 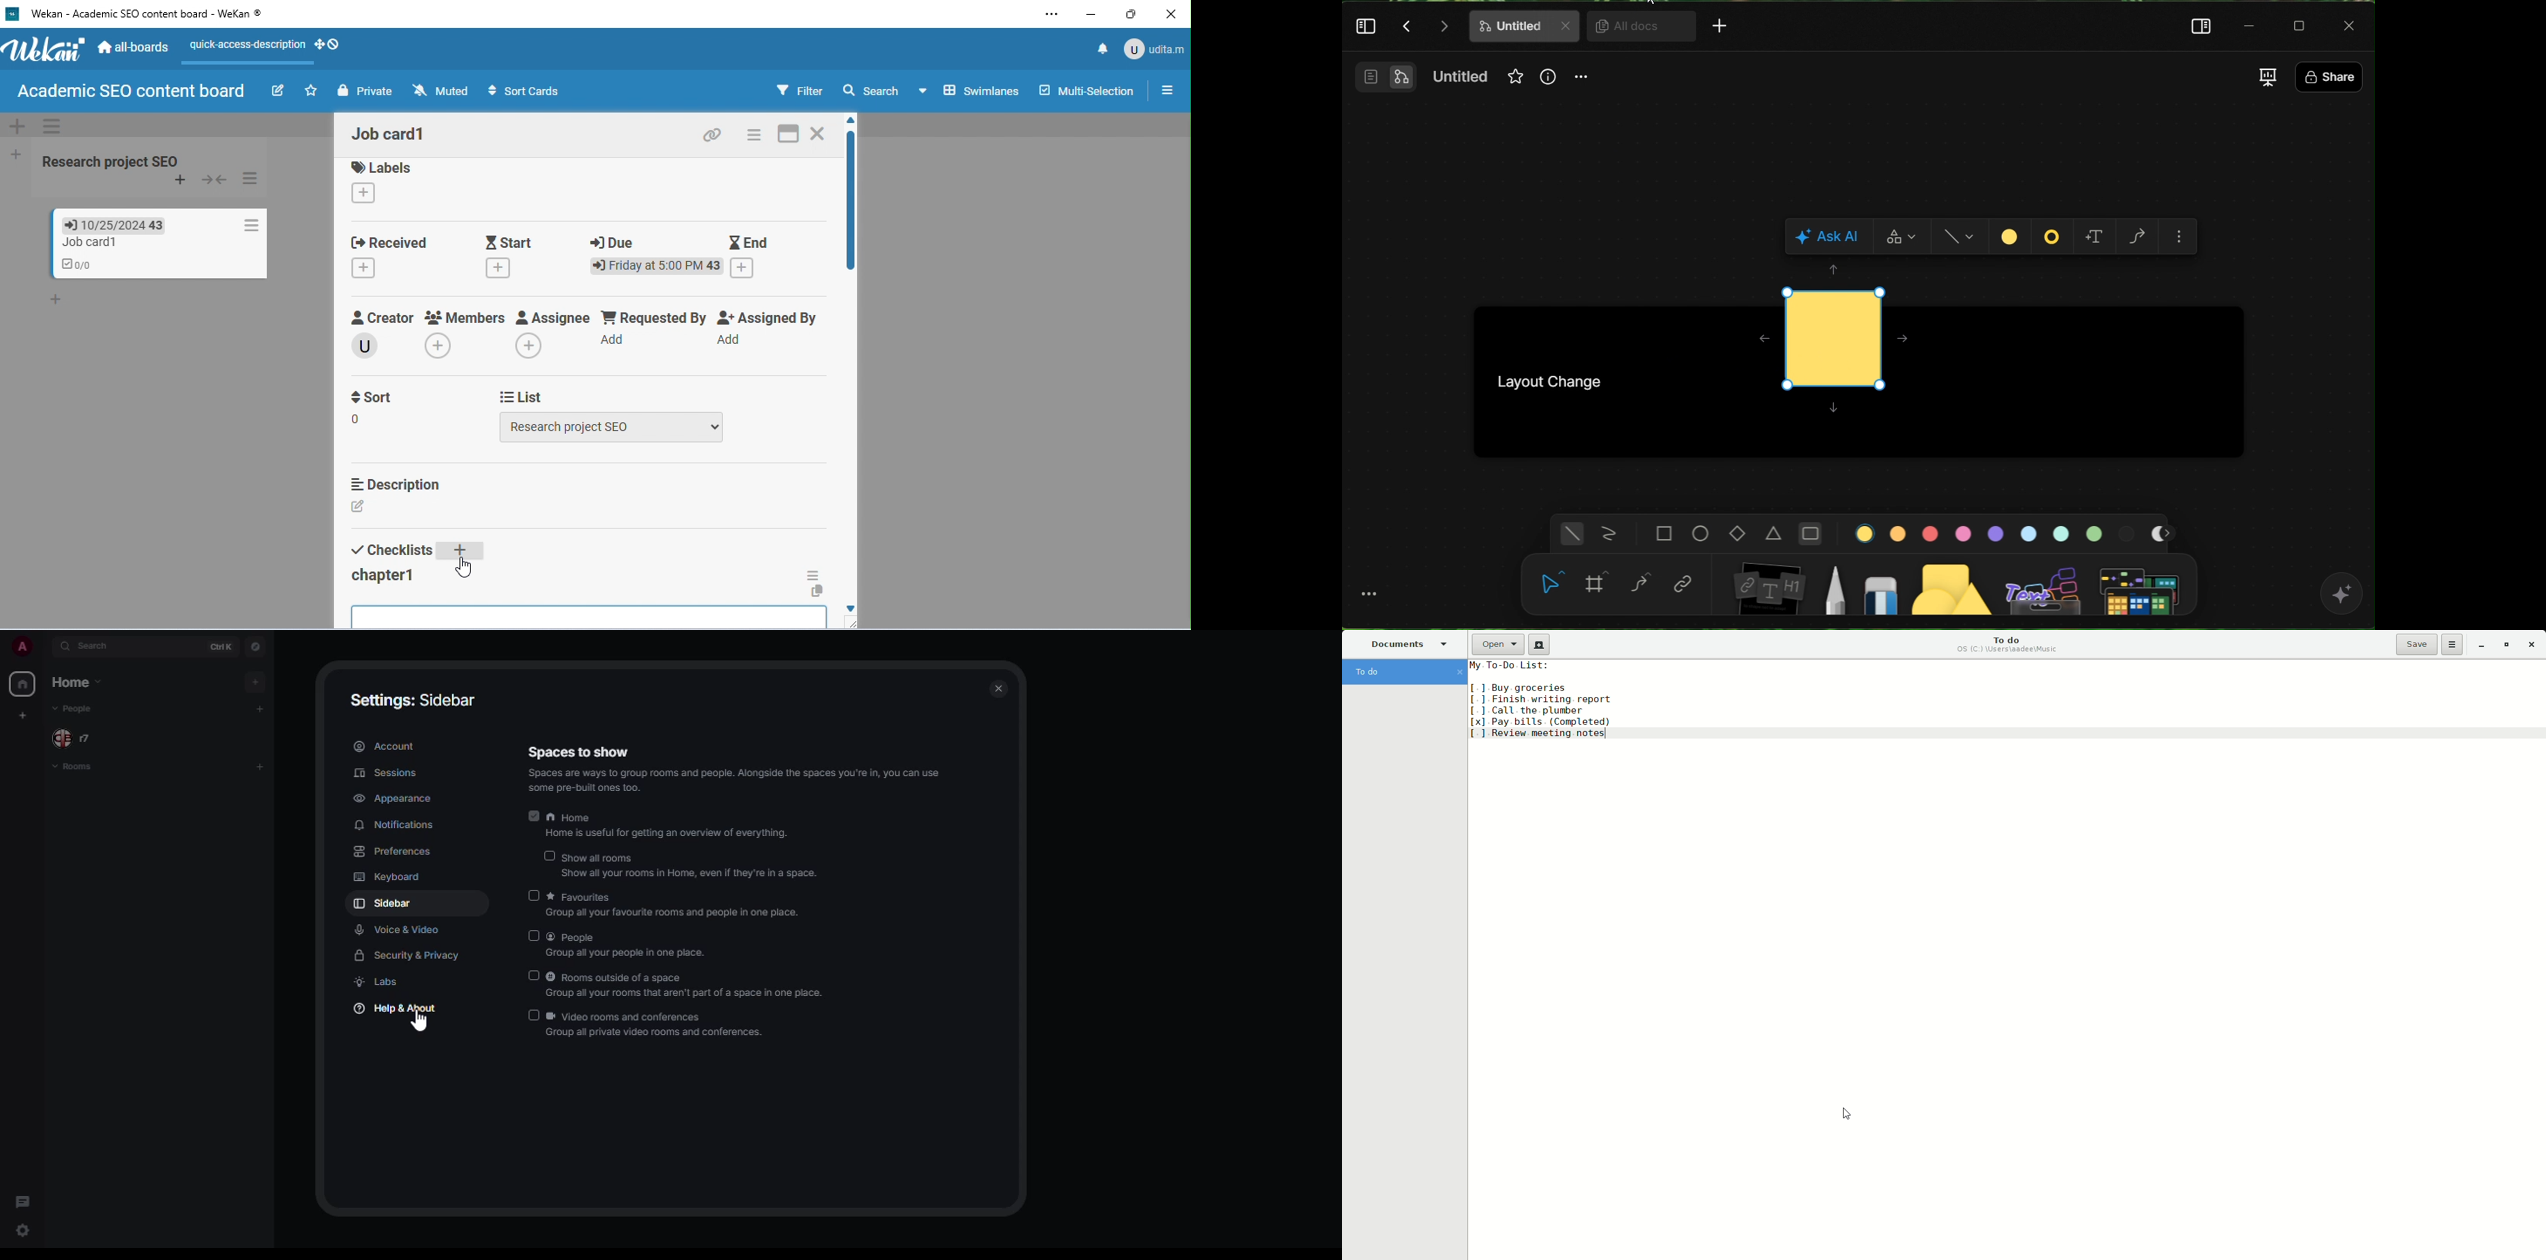 I want to click on private, so click(x=365, y=91).